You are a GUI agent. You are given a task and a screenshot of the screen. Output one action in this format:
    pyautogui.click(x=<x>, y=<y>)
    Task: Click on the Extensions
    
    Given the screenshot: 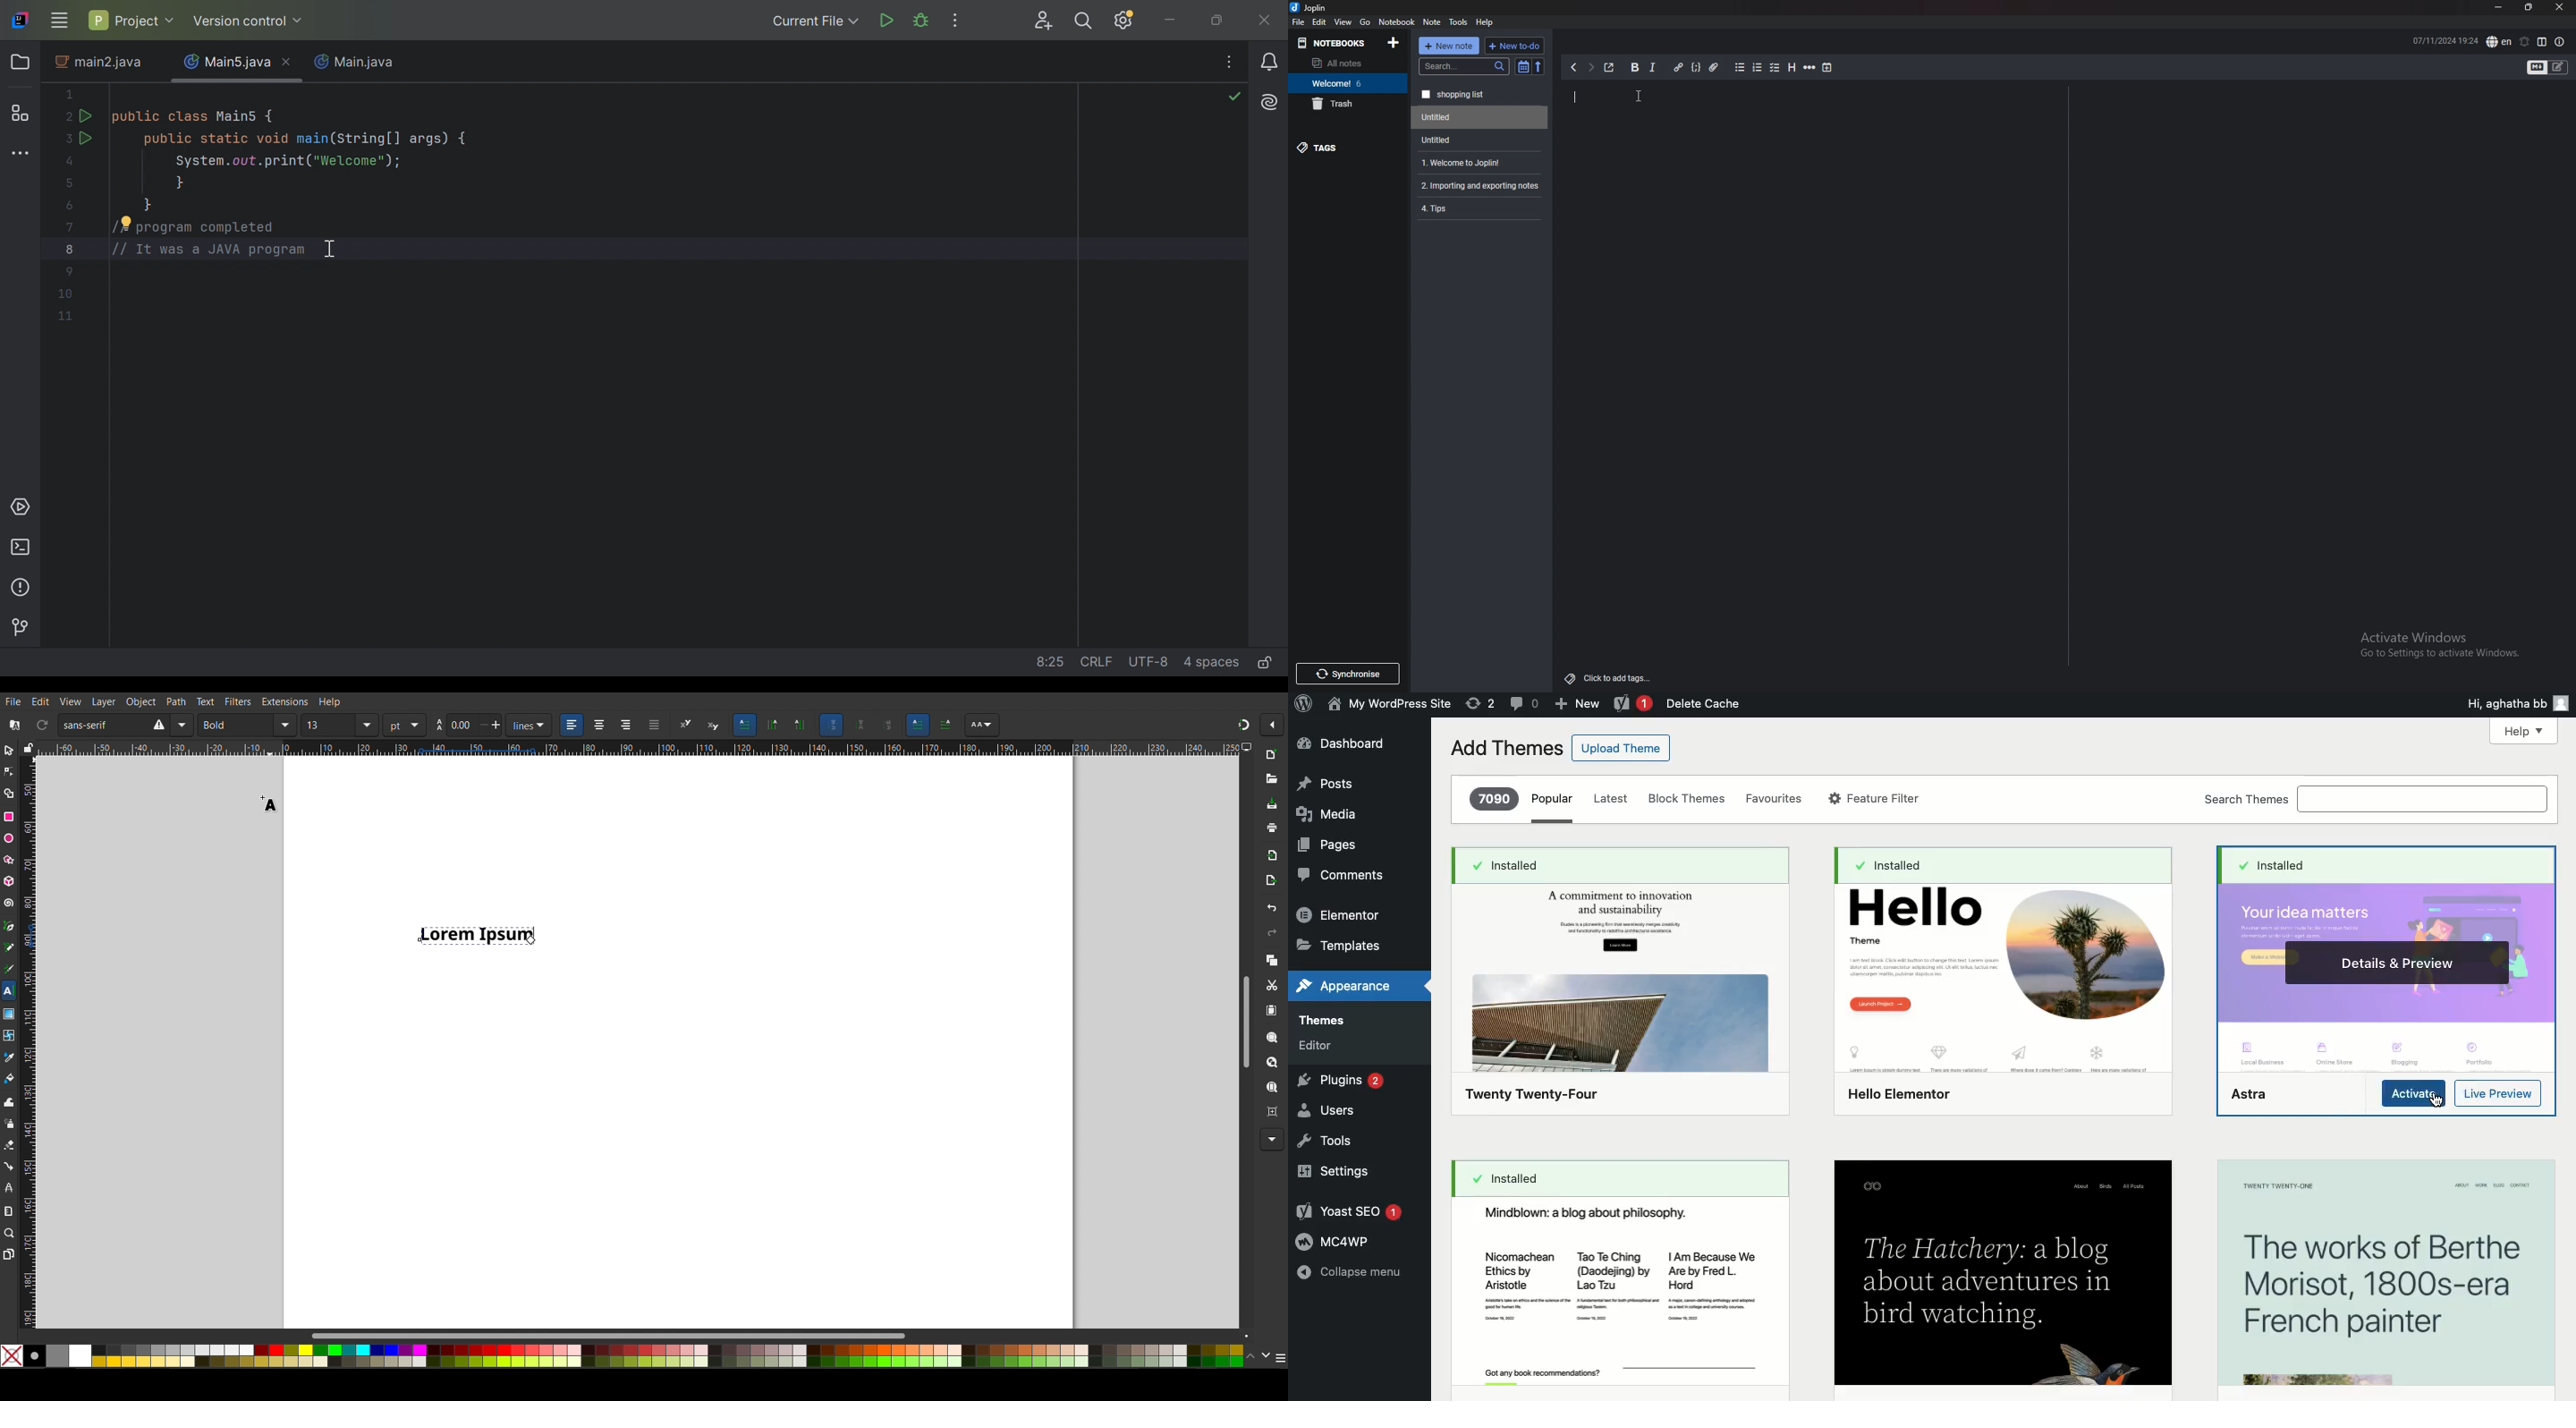 What is the action you would take?
    pyautogui.click(x=286, y=702)
    